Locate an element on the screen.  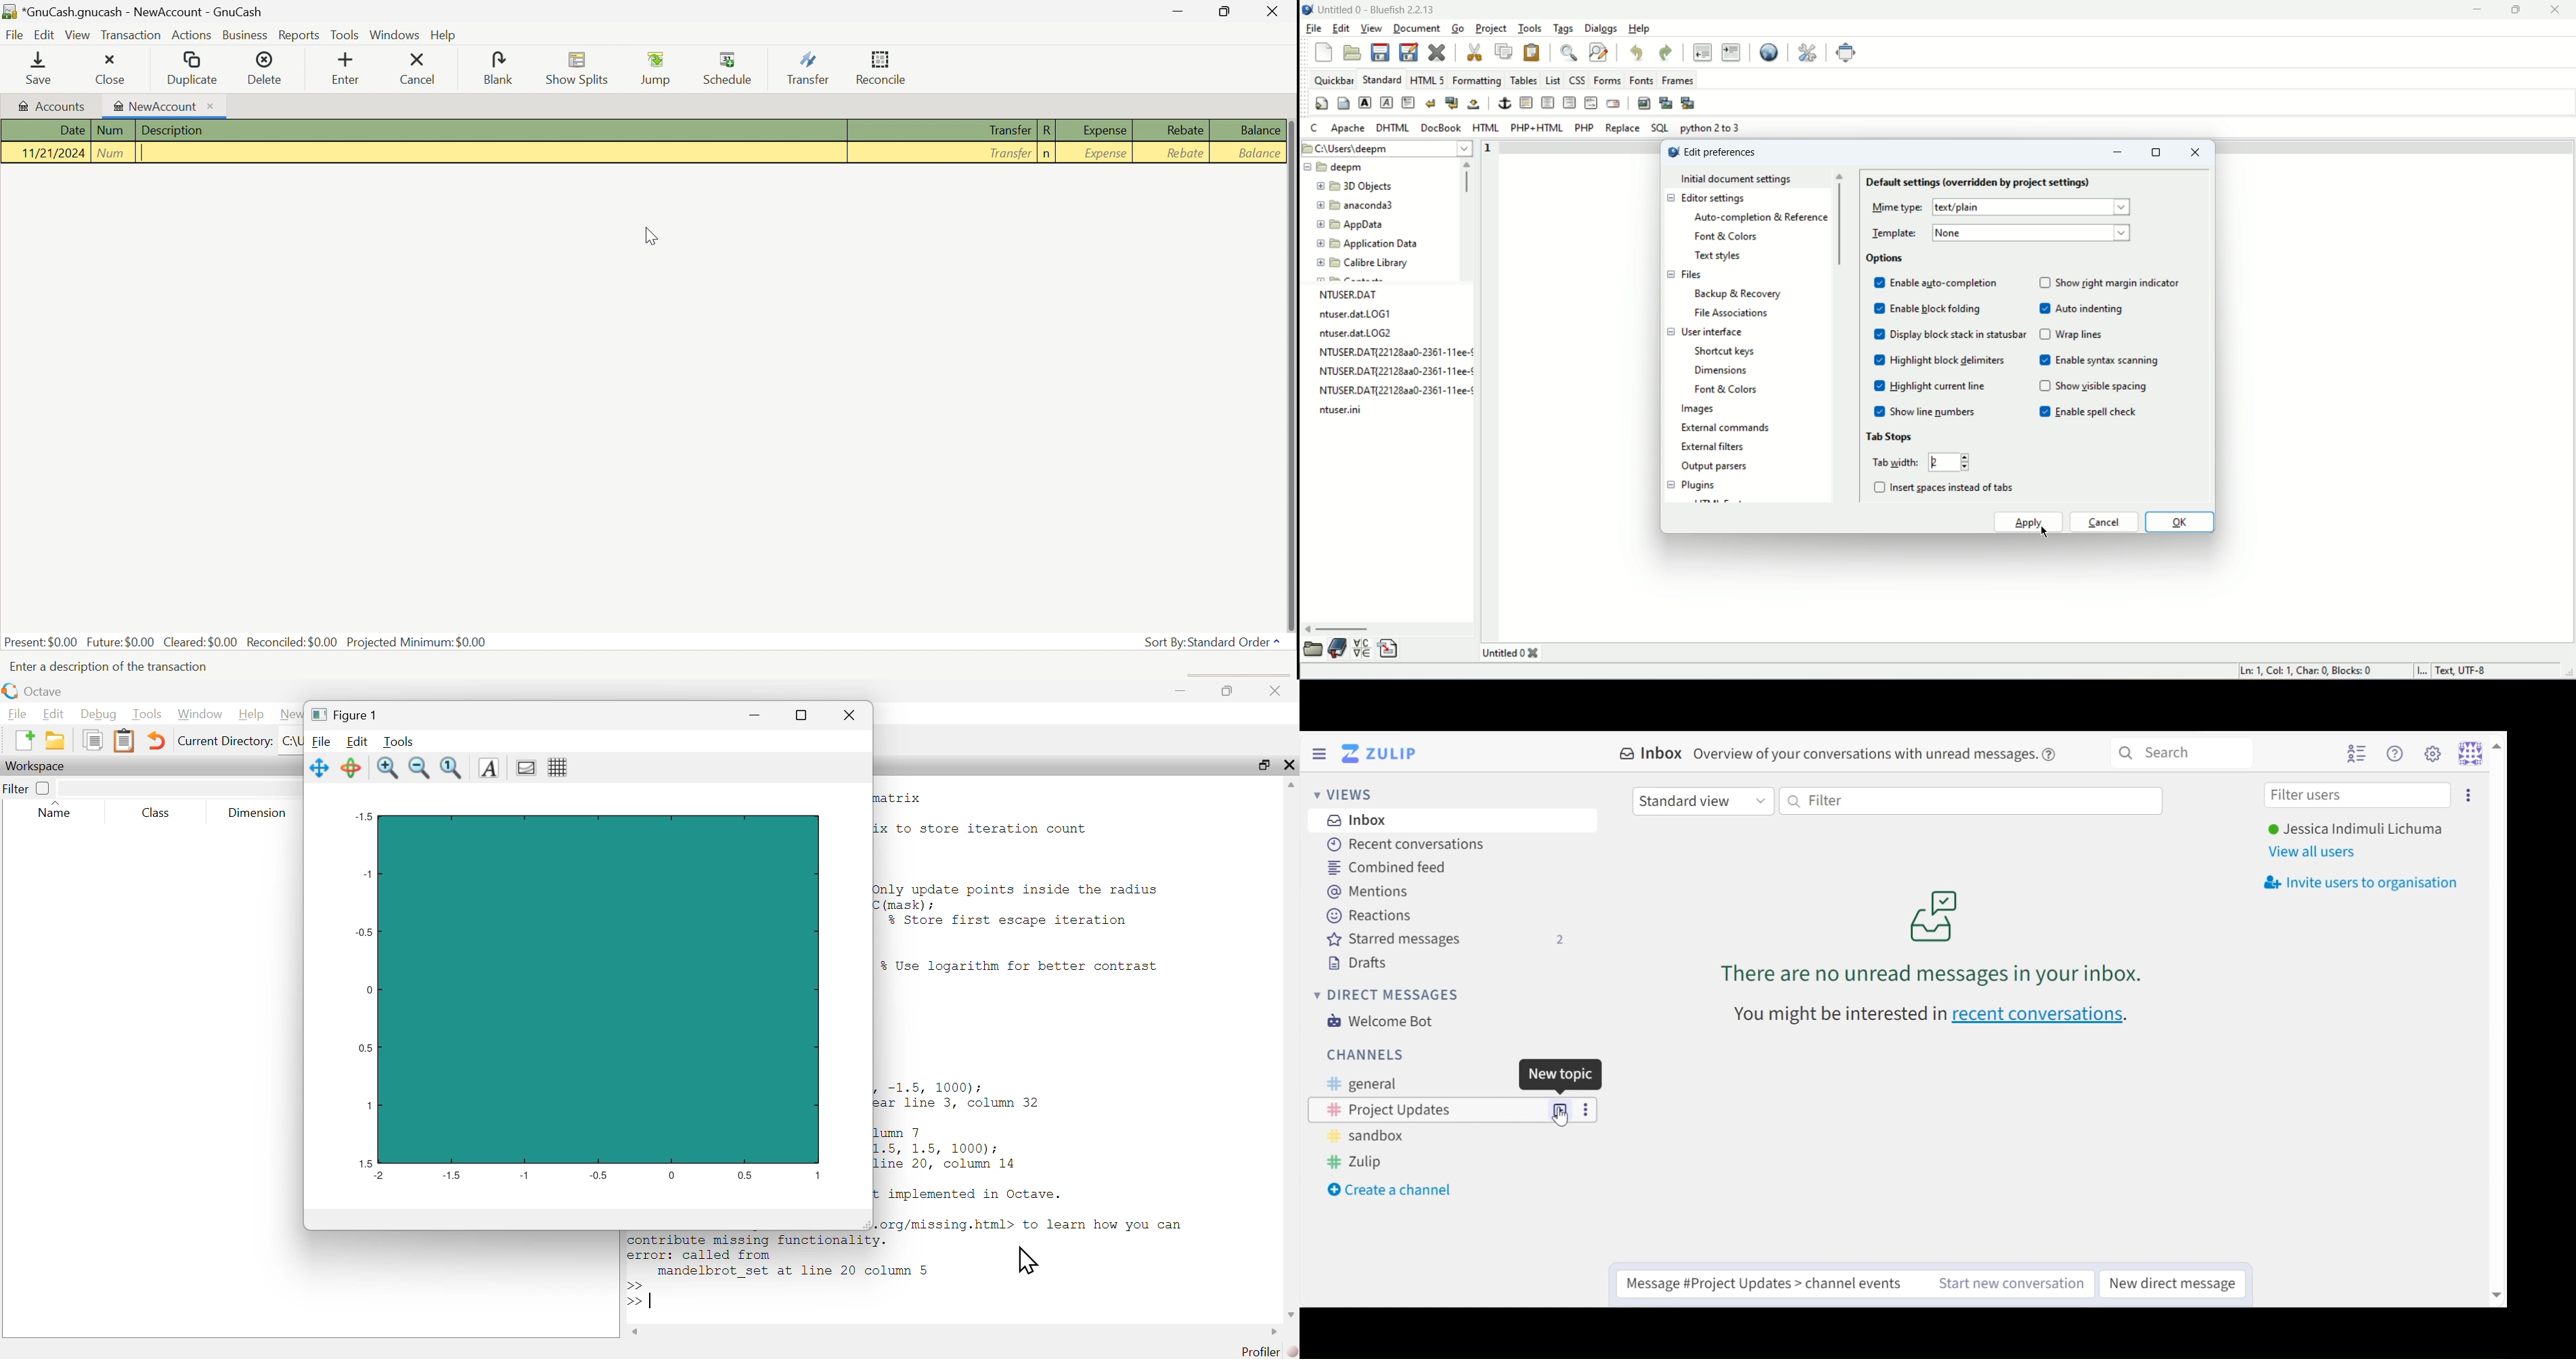
PHP+HTML is located at coordinates (1537, 127).